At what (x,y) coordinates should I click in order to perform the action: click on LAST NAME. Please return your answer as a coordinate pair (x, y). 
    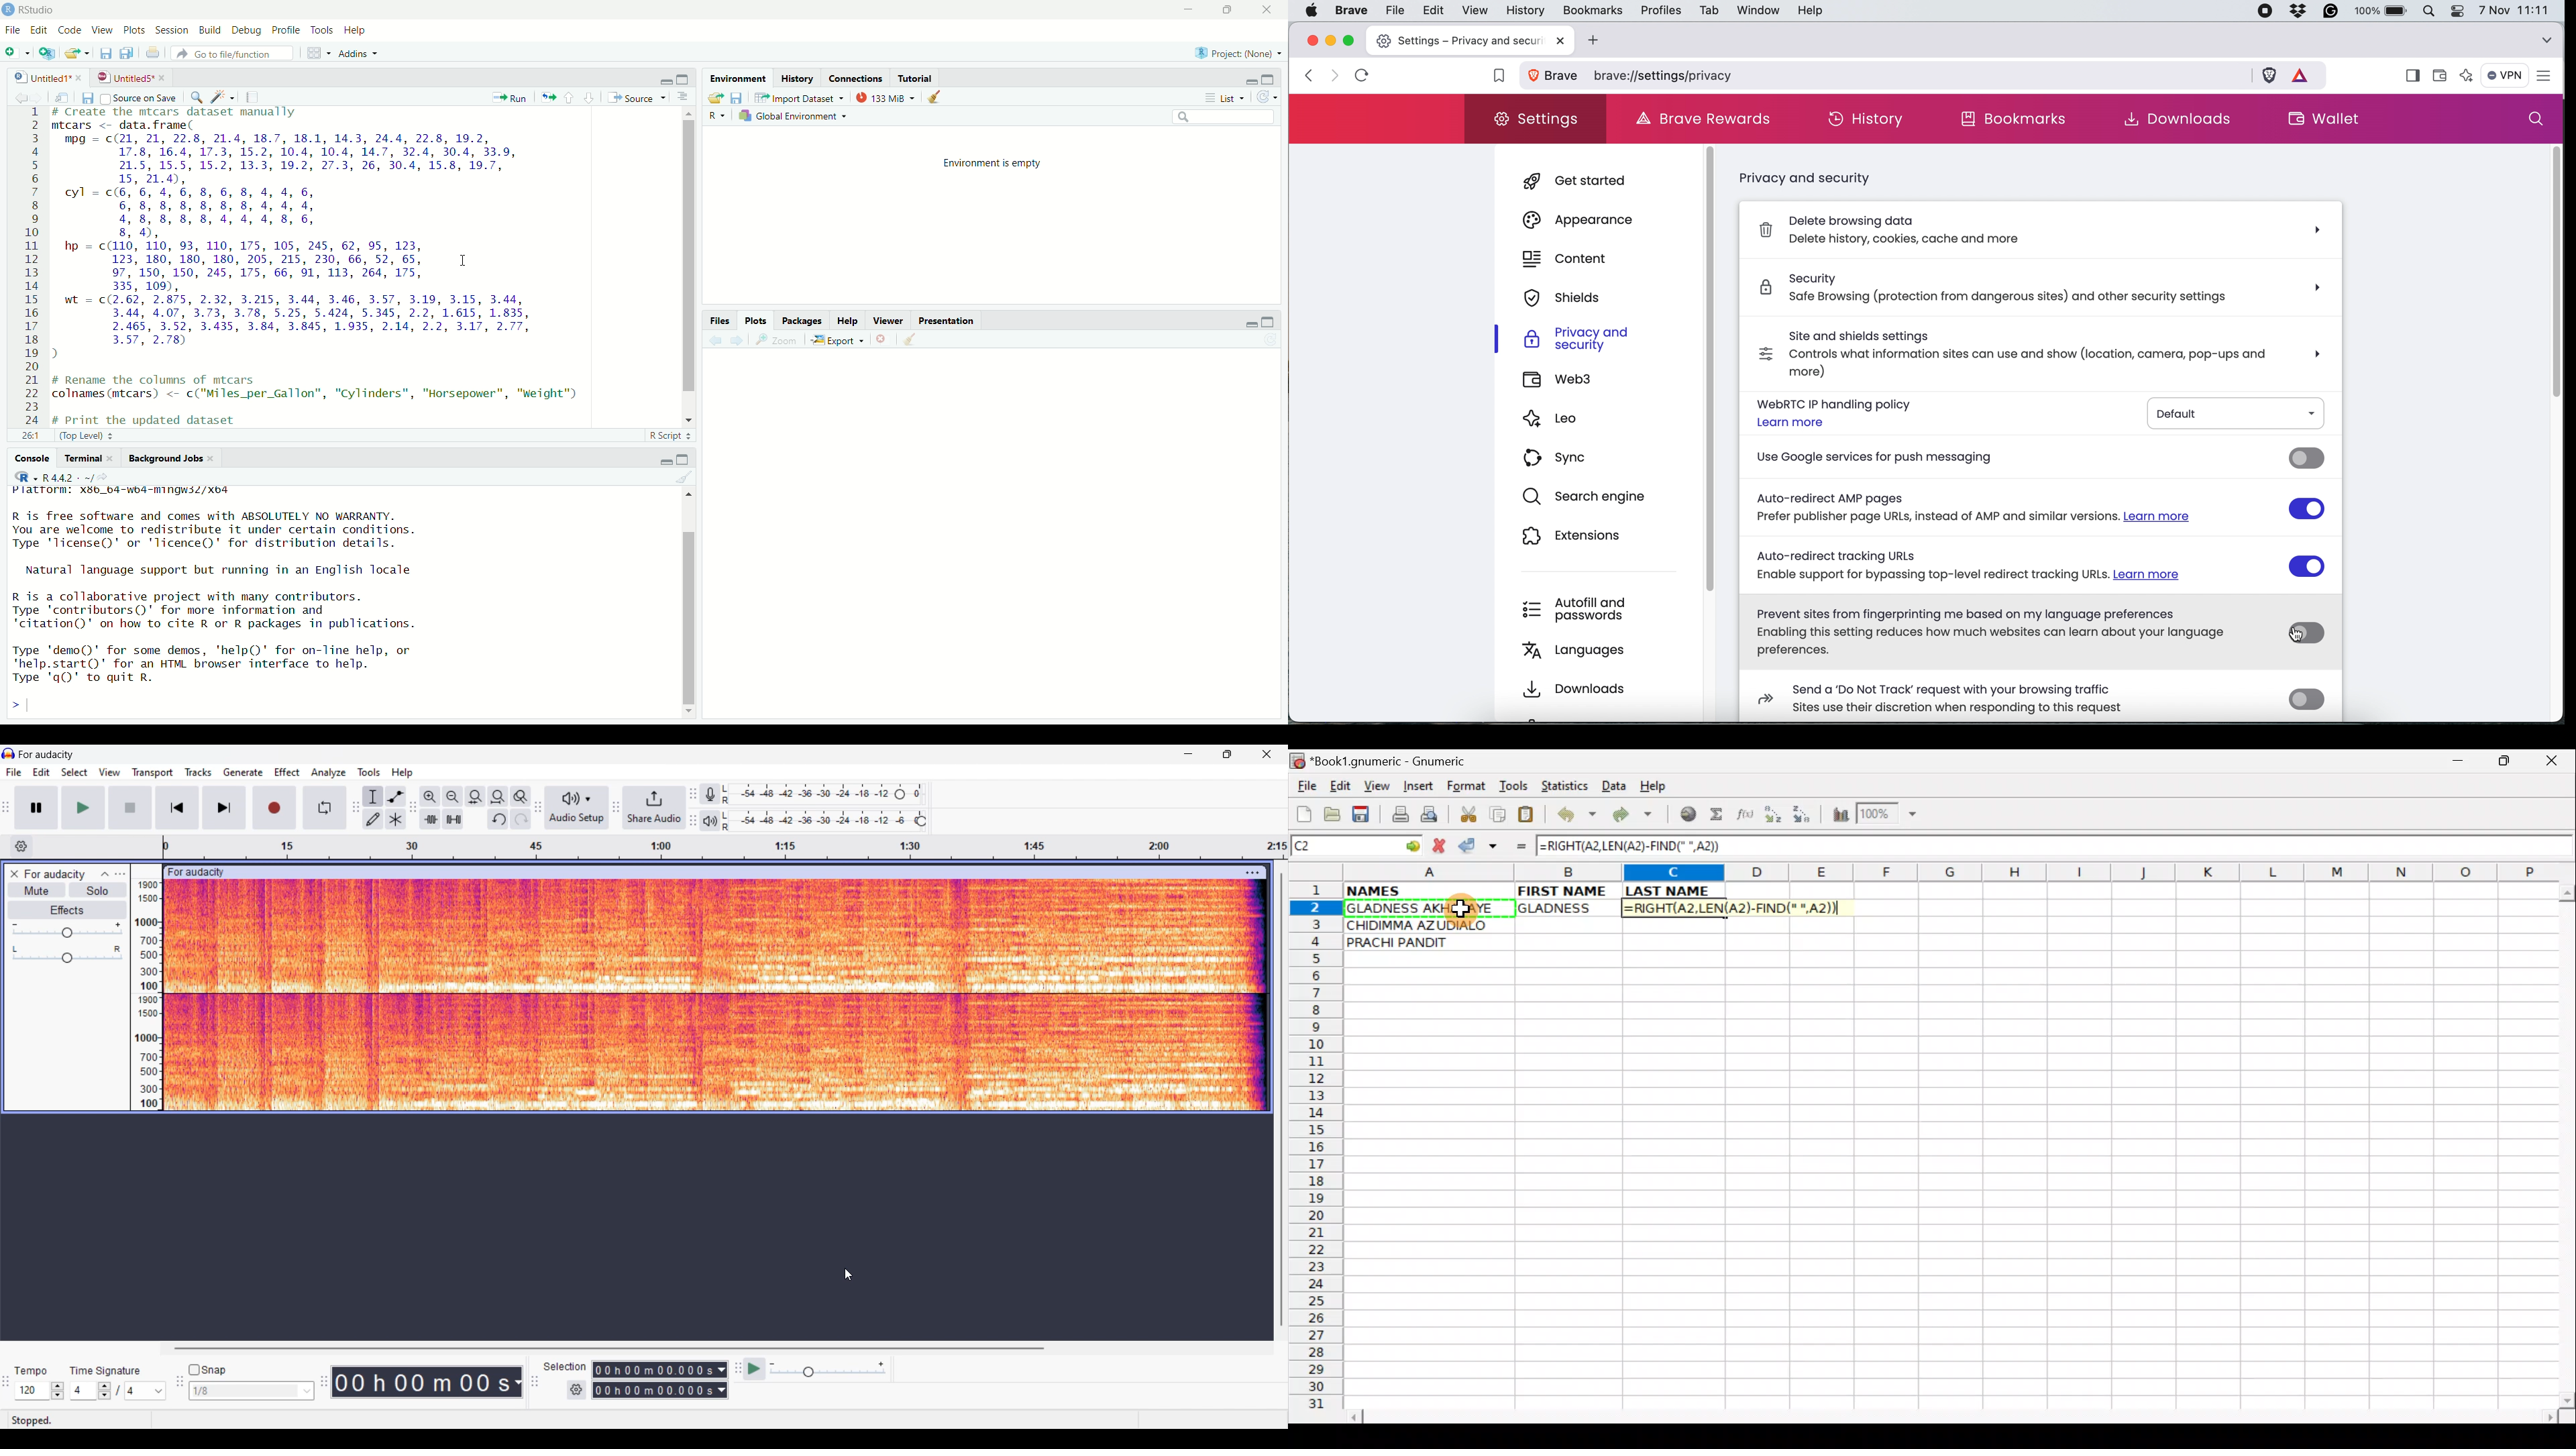
    Looking at the image, I should click on (1674, 891).